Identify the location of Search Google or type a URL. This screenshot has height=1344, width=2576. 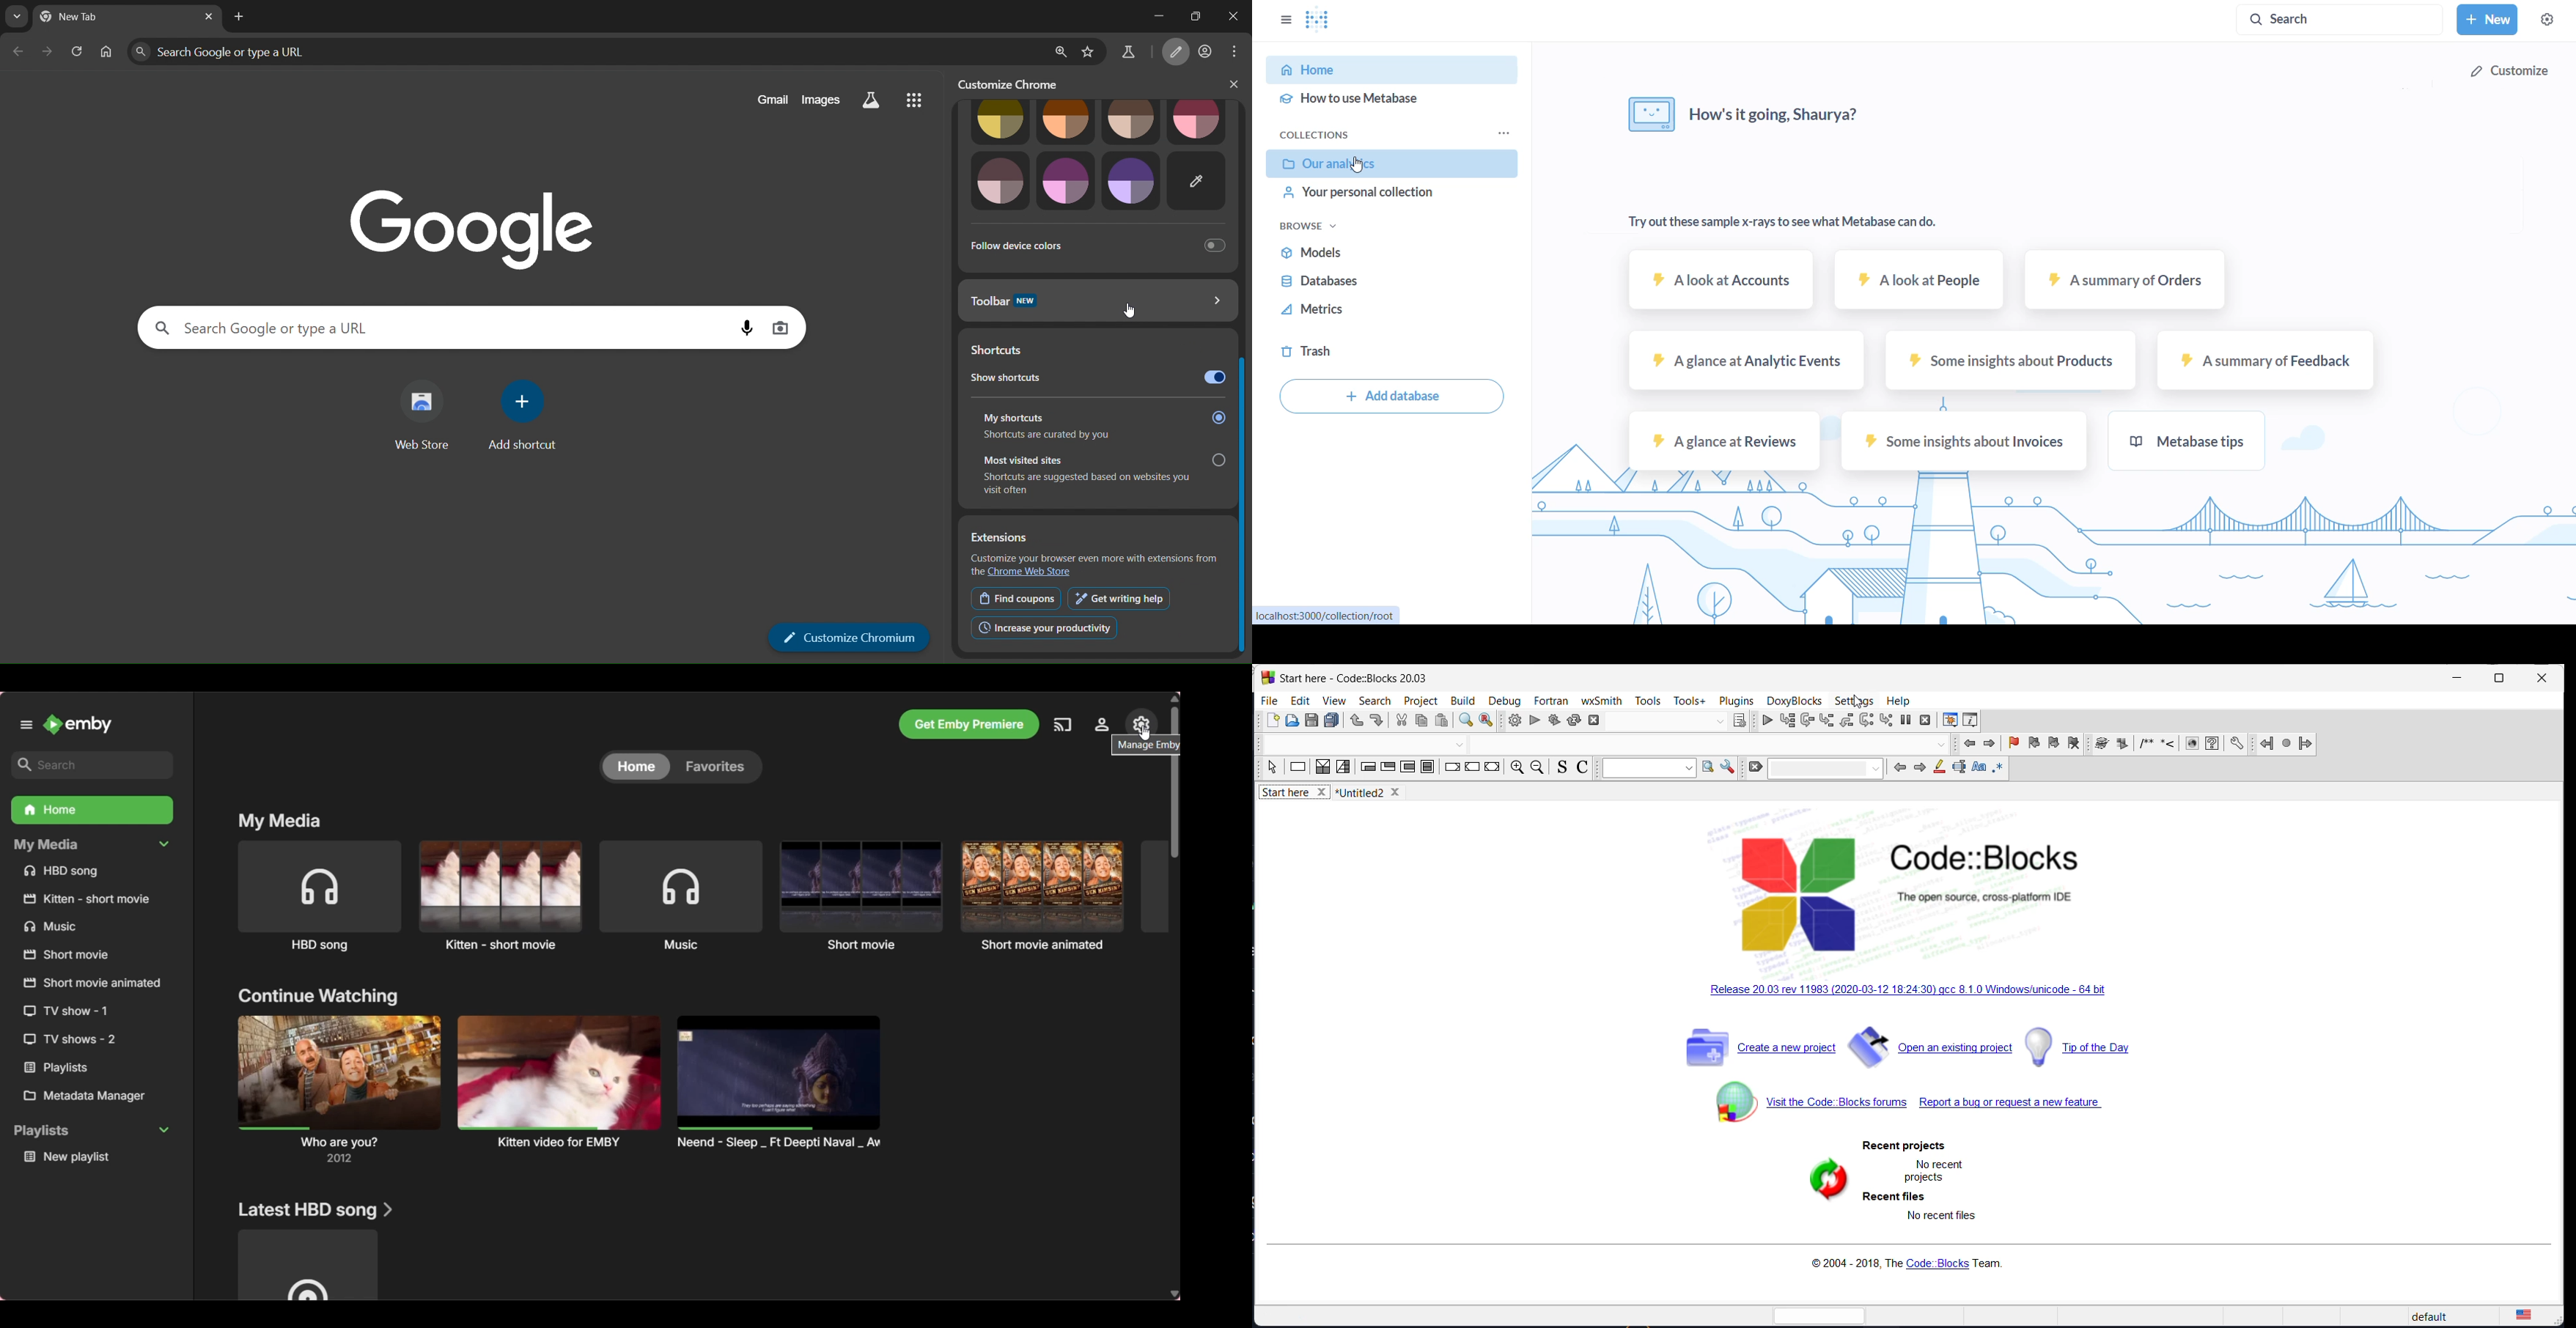
(442, 327).